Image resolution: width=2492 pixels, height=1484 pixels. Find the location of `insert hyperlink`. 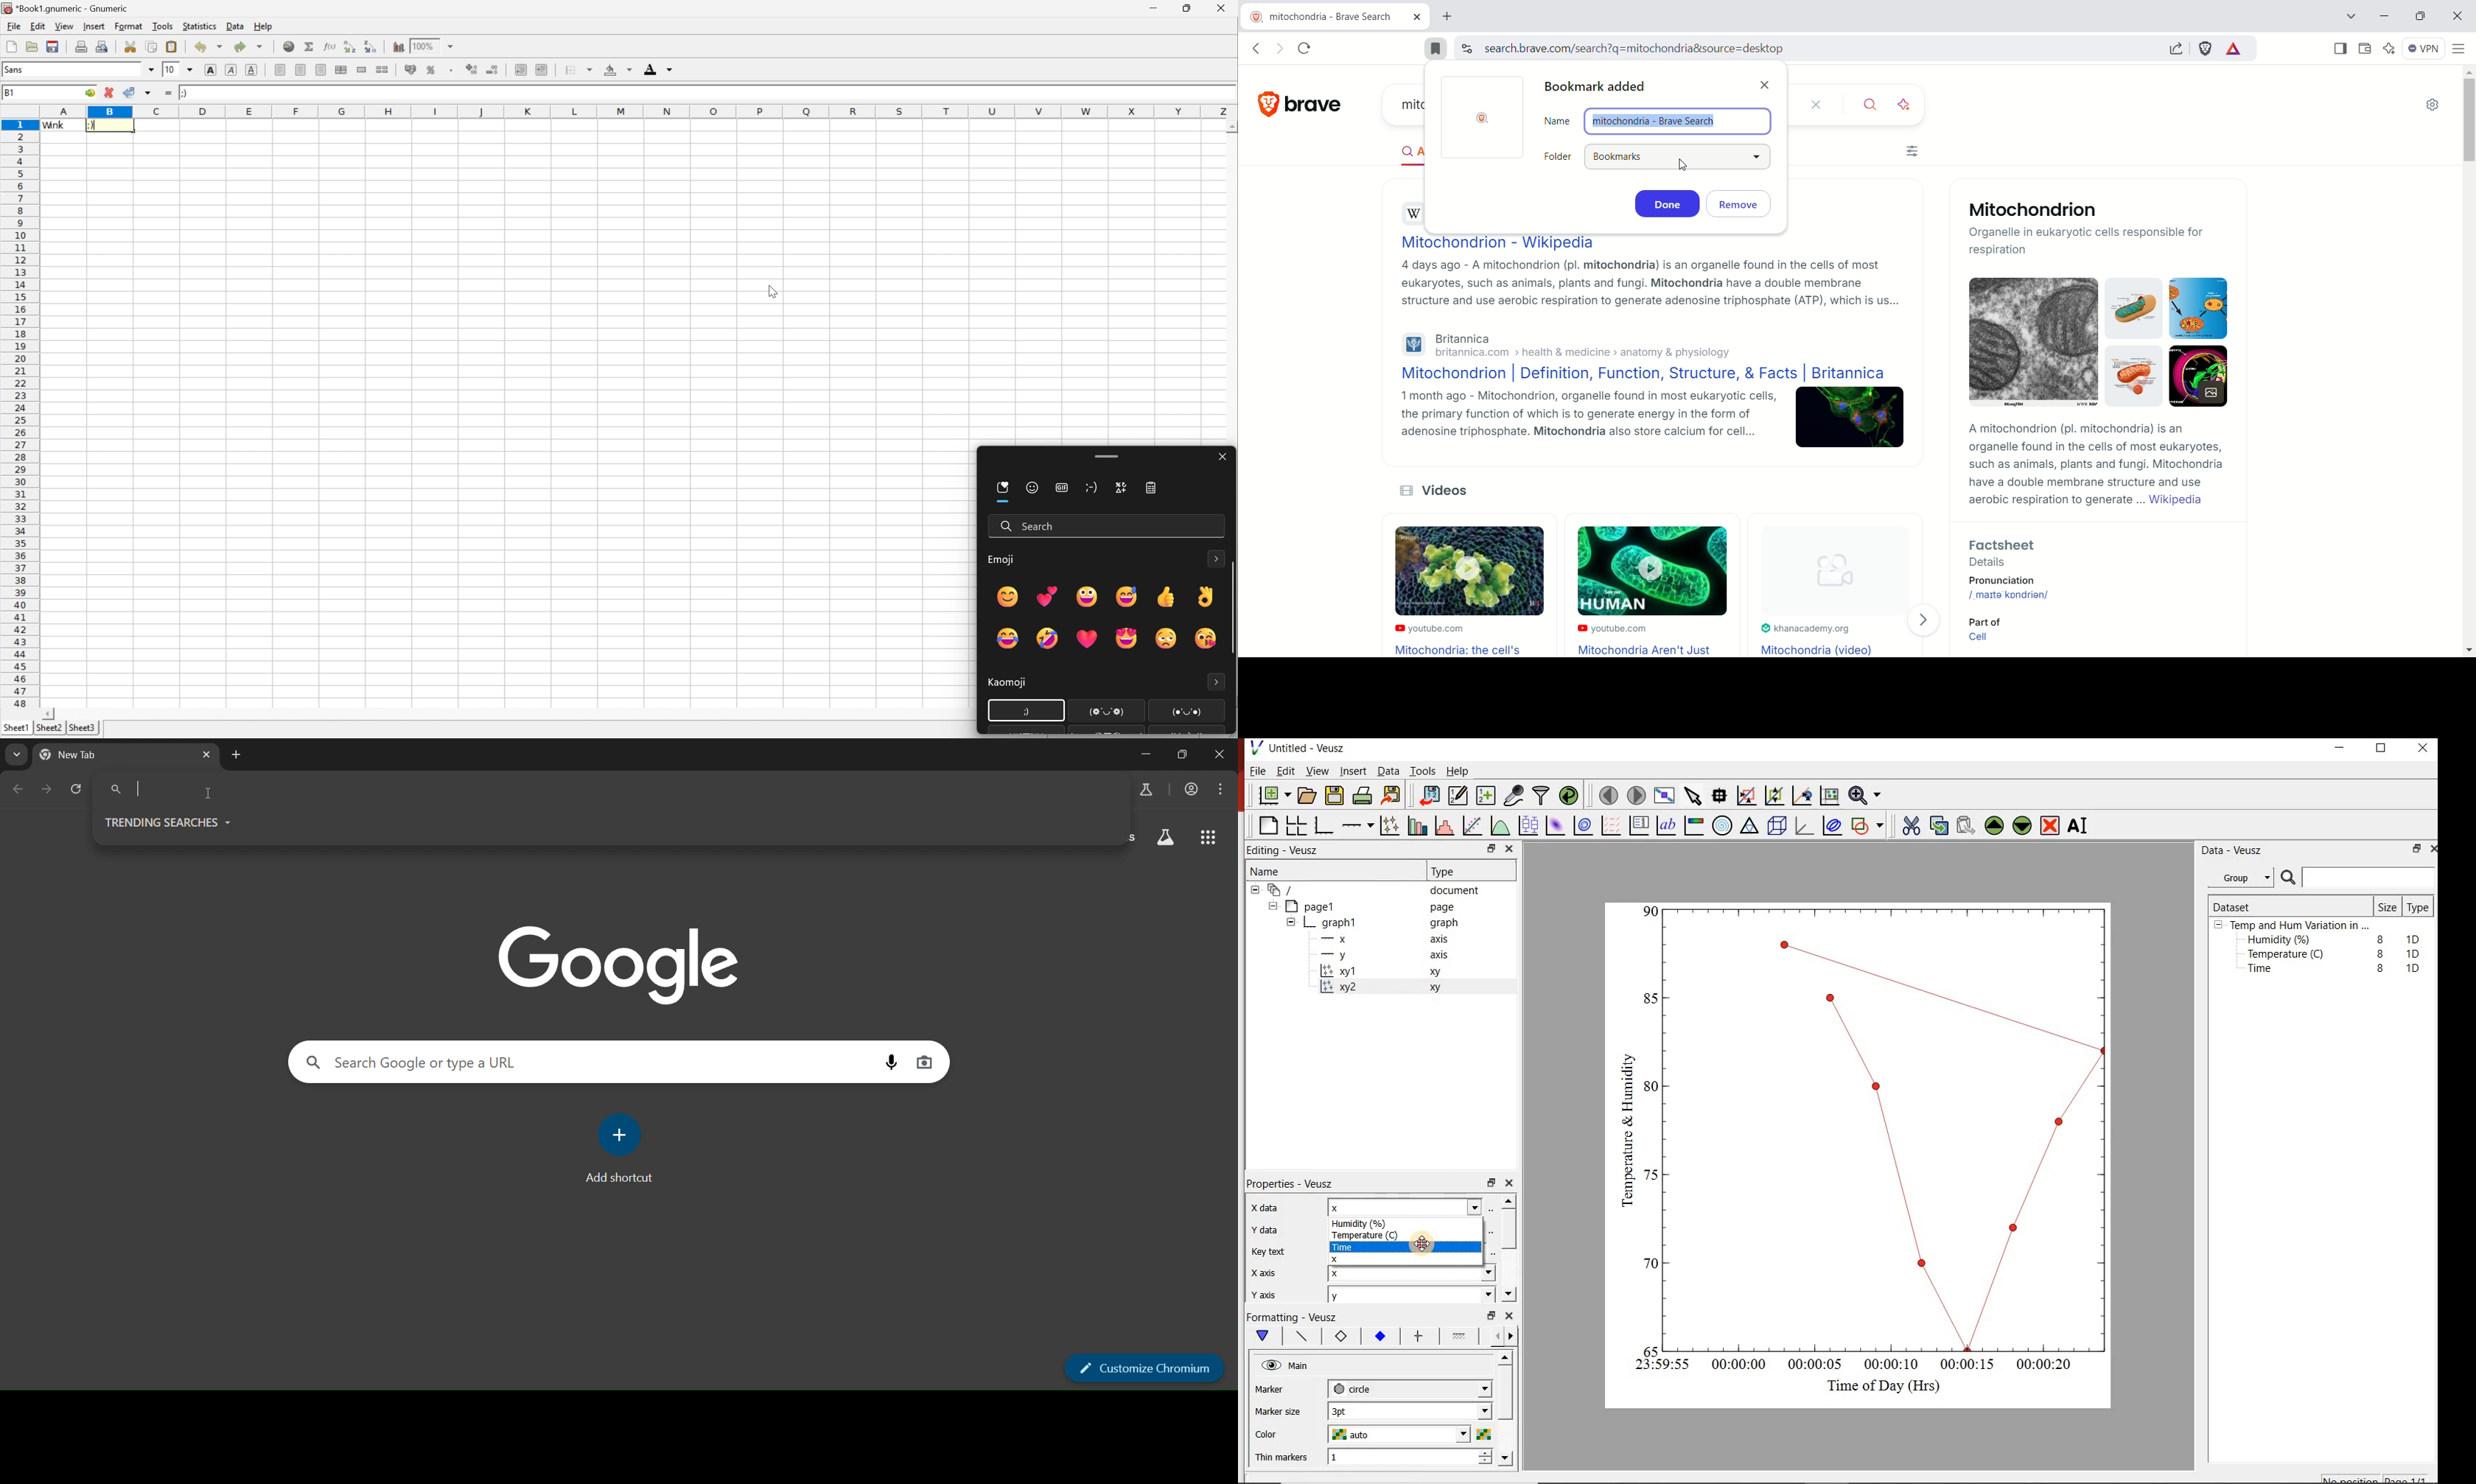

insert hyperlink is located at coordinates (289, 47).